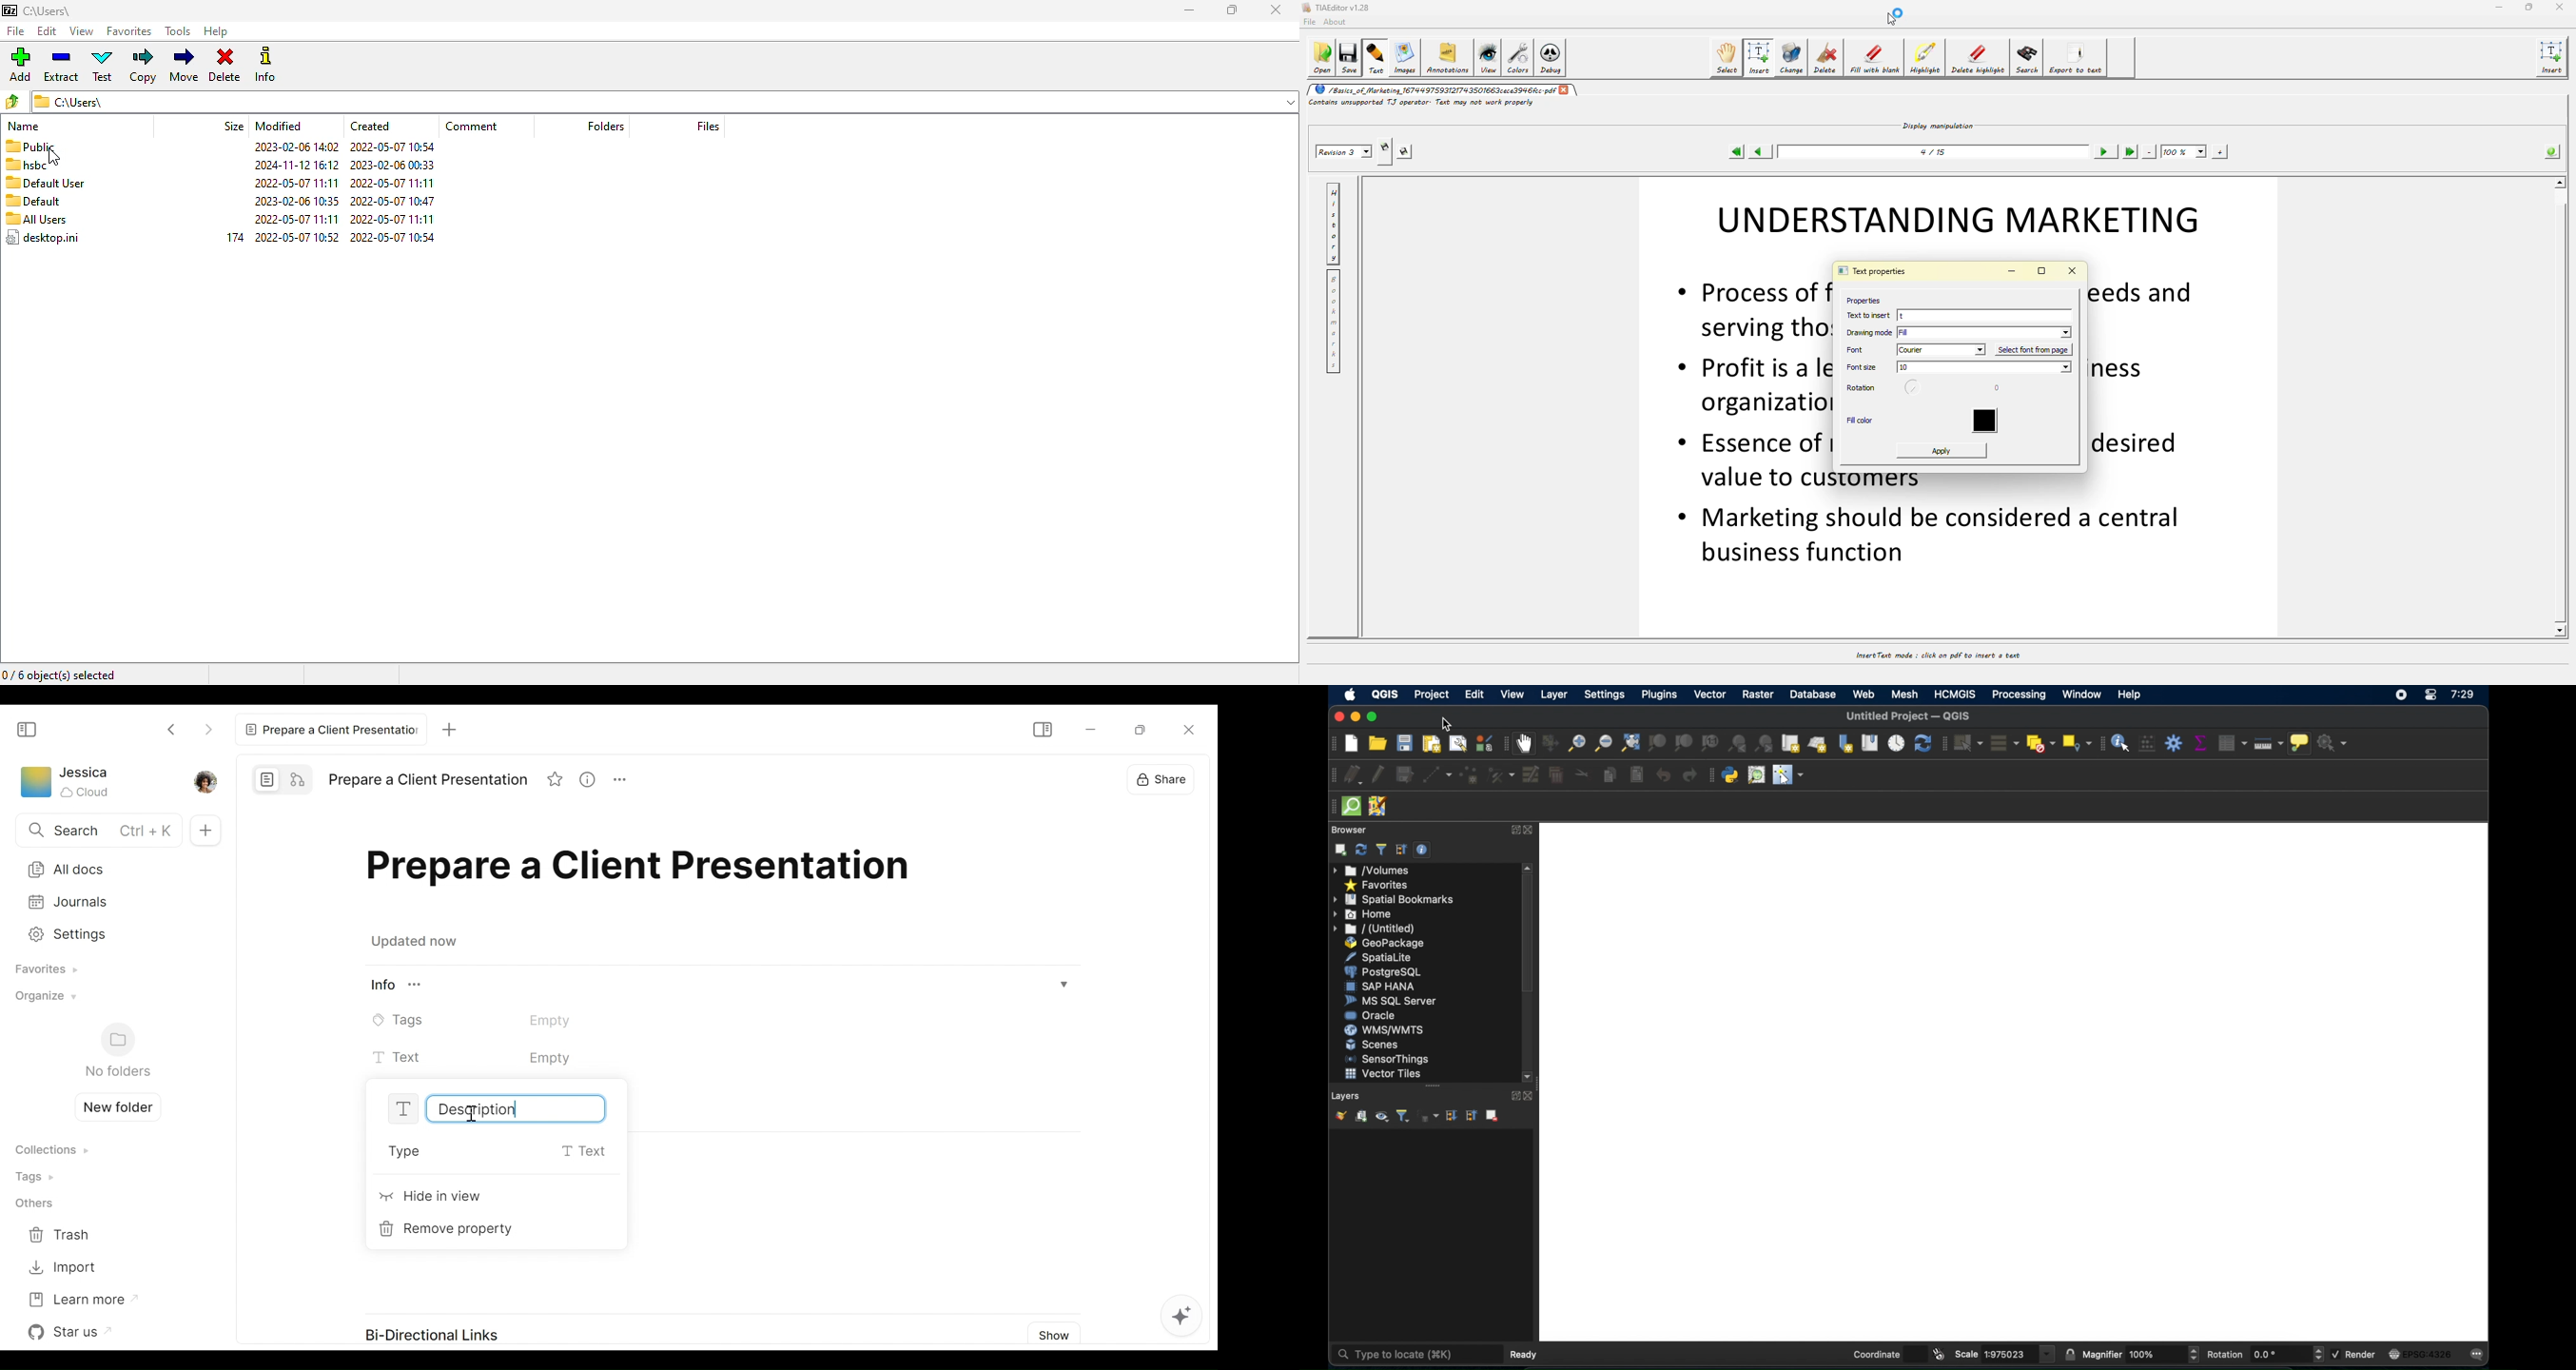  Describe the element at coordinates (644, 870) in the screenshot. I see `Title` at that location.